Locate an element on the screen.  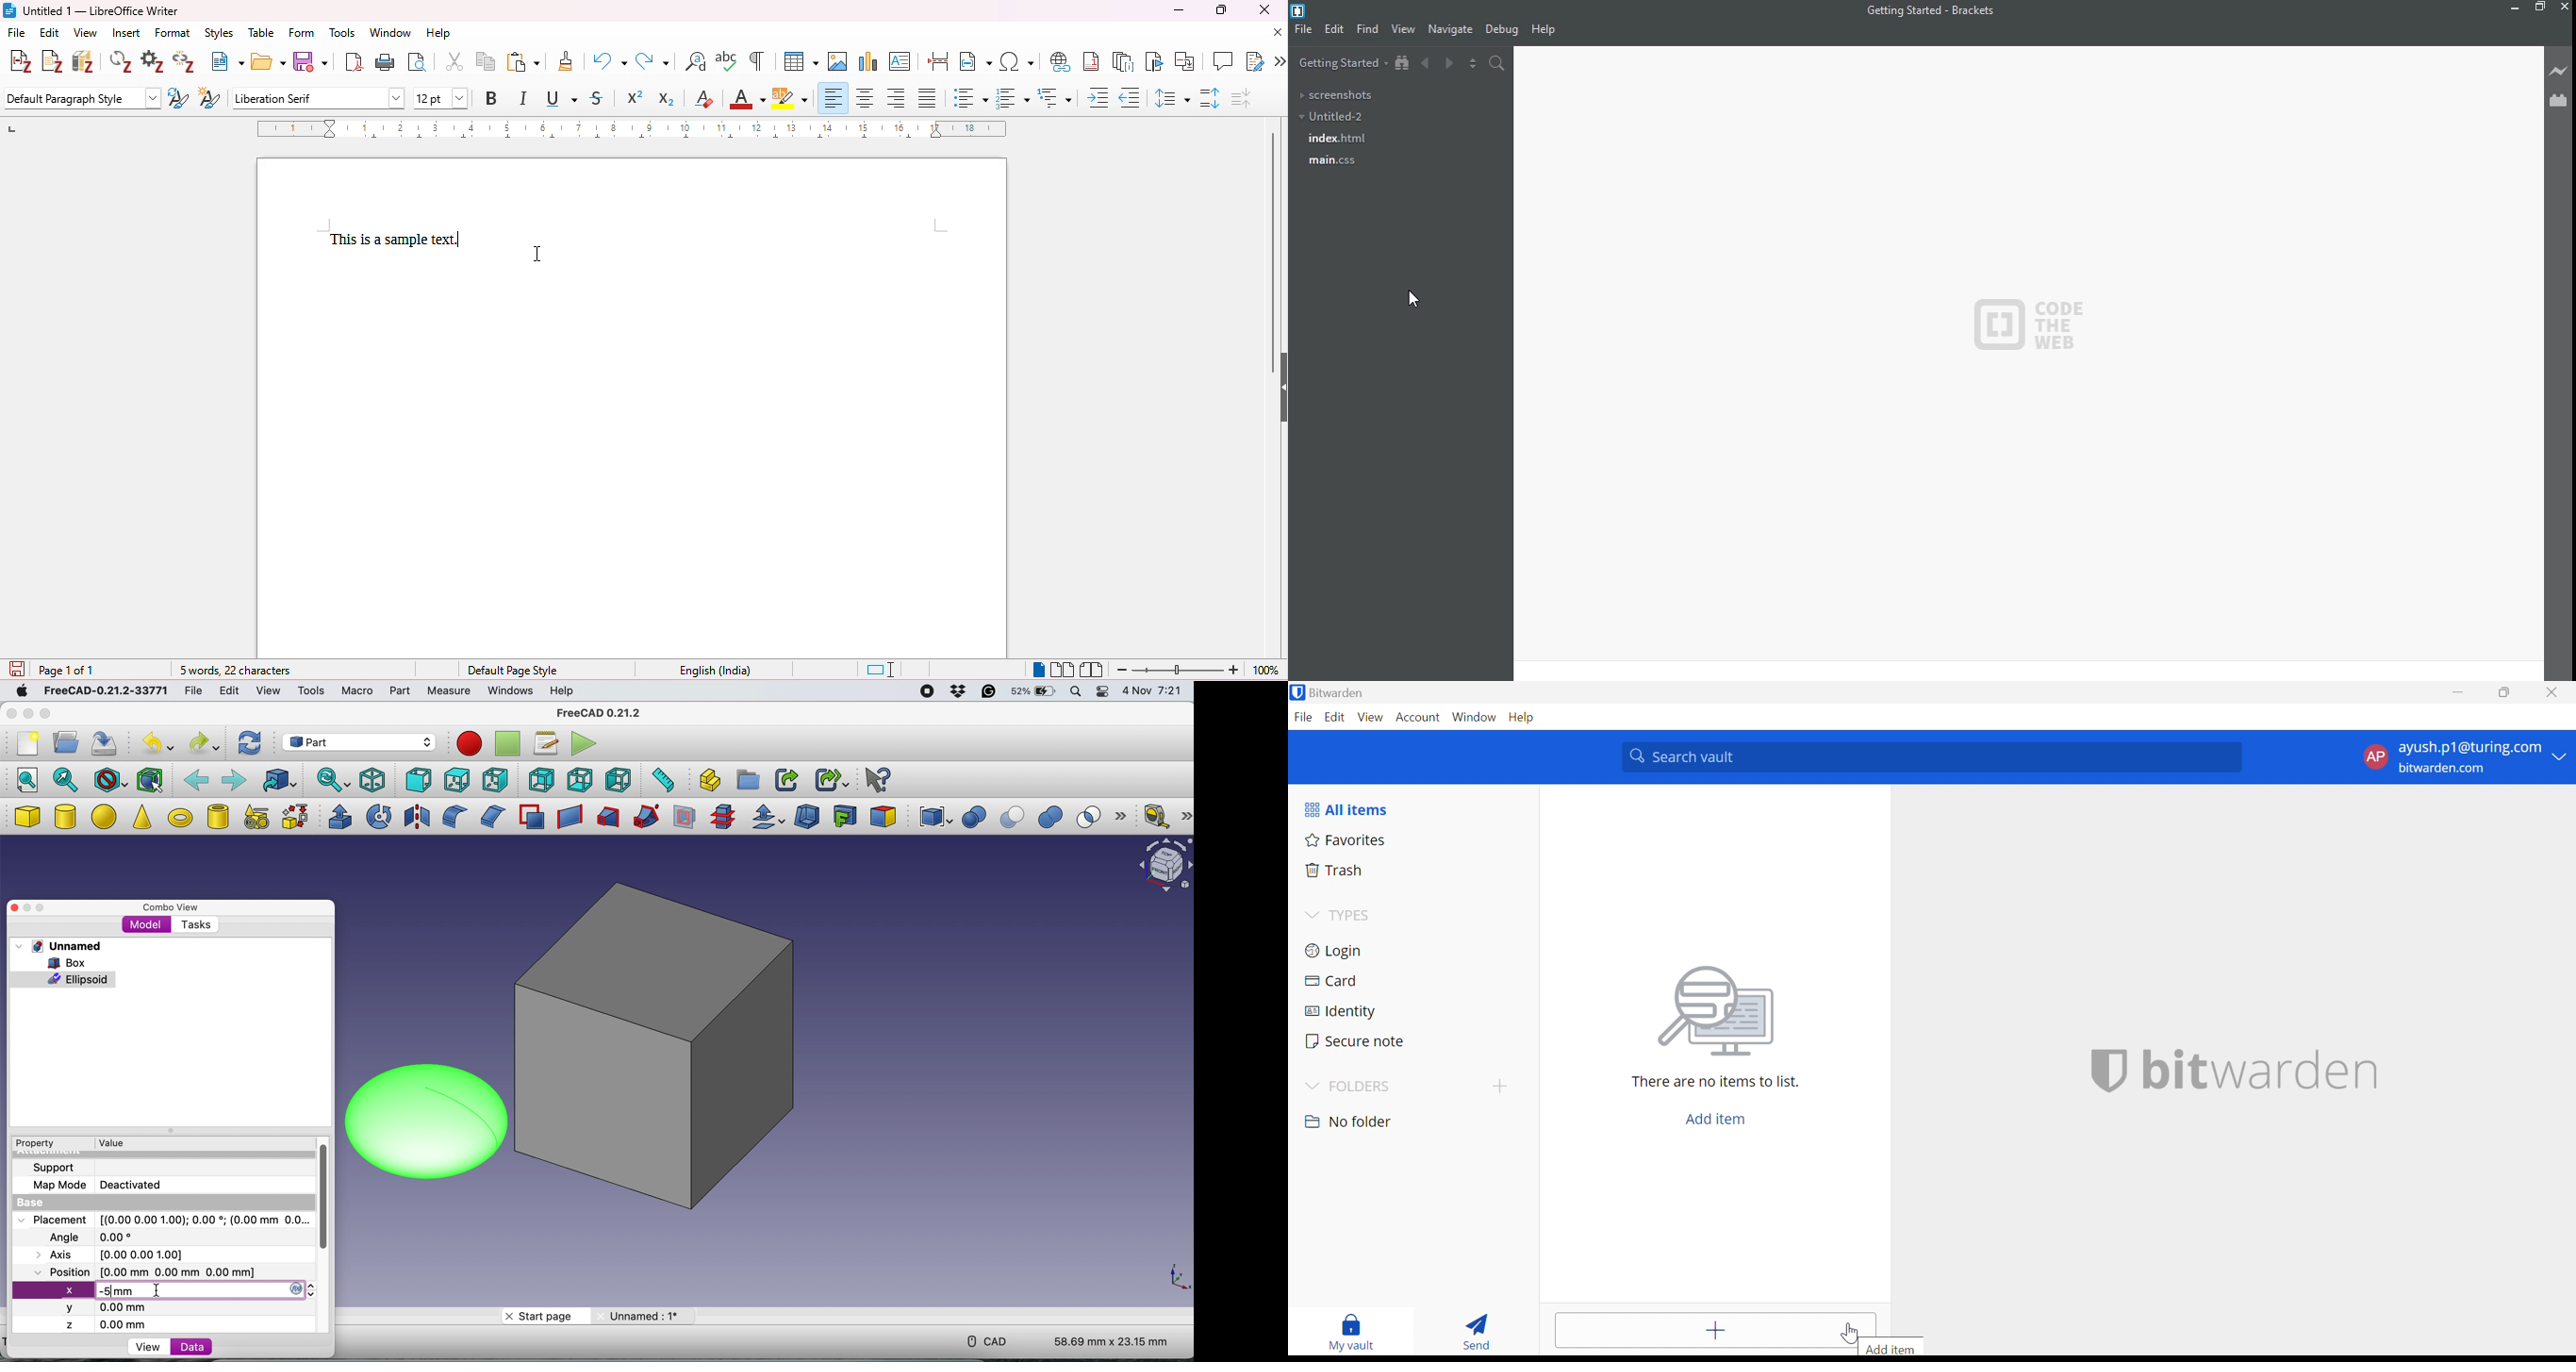
close is located at coordinates (1277, 32).